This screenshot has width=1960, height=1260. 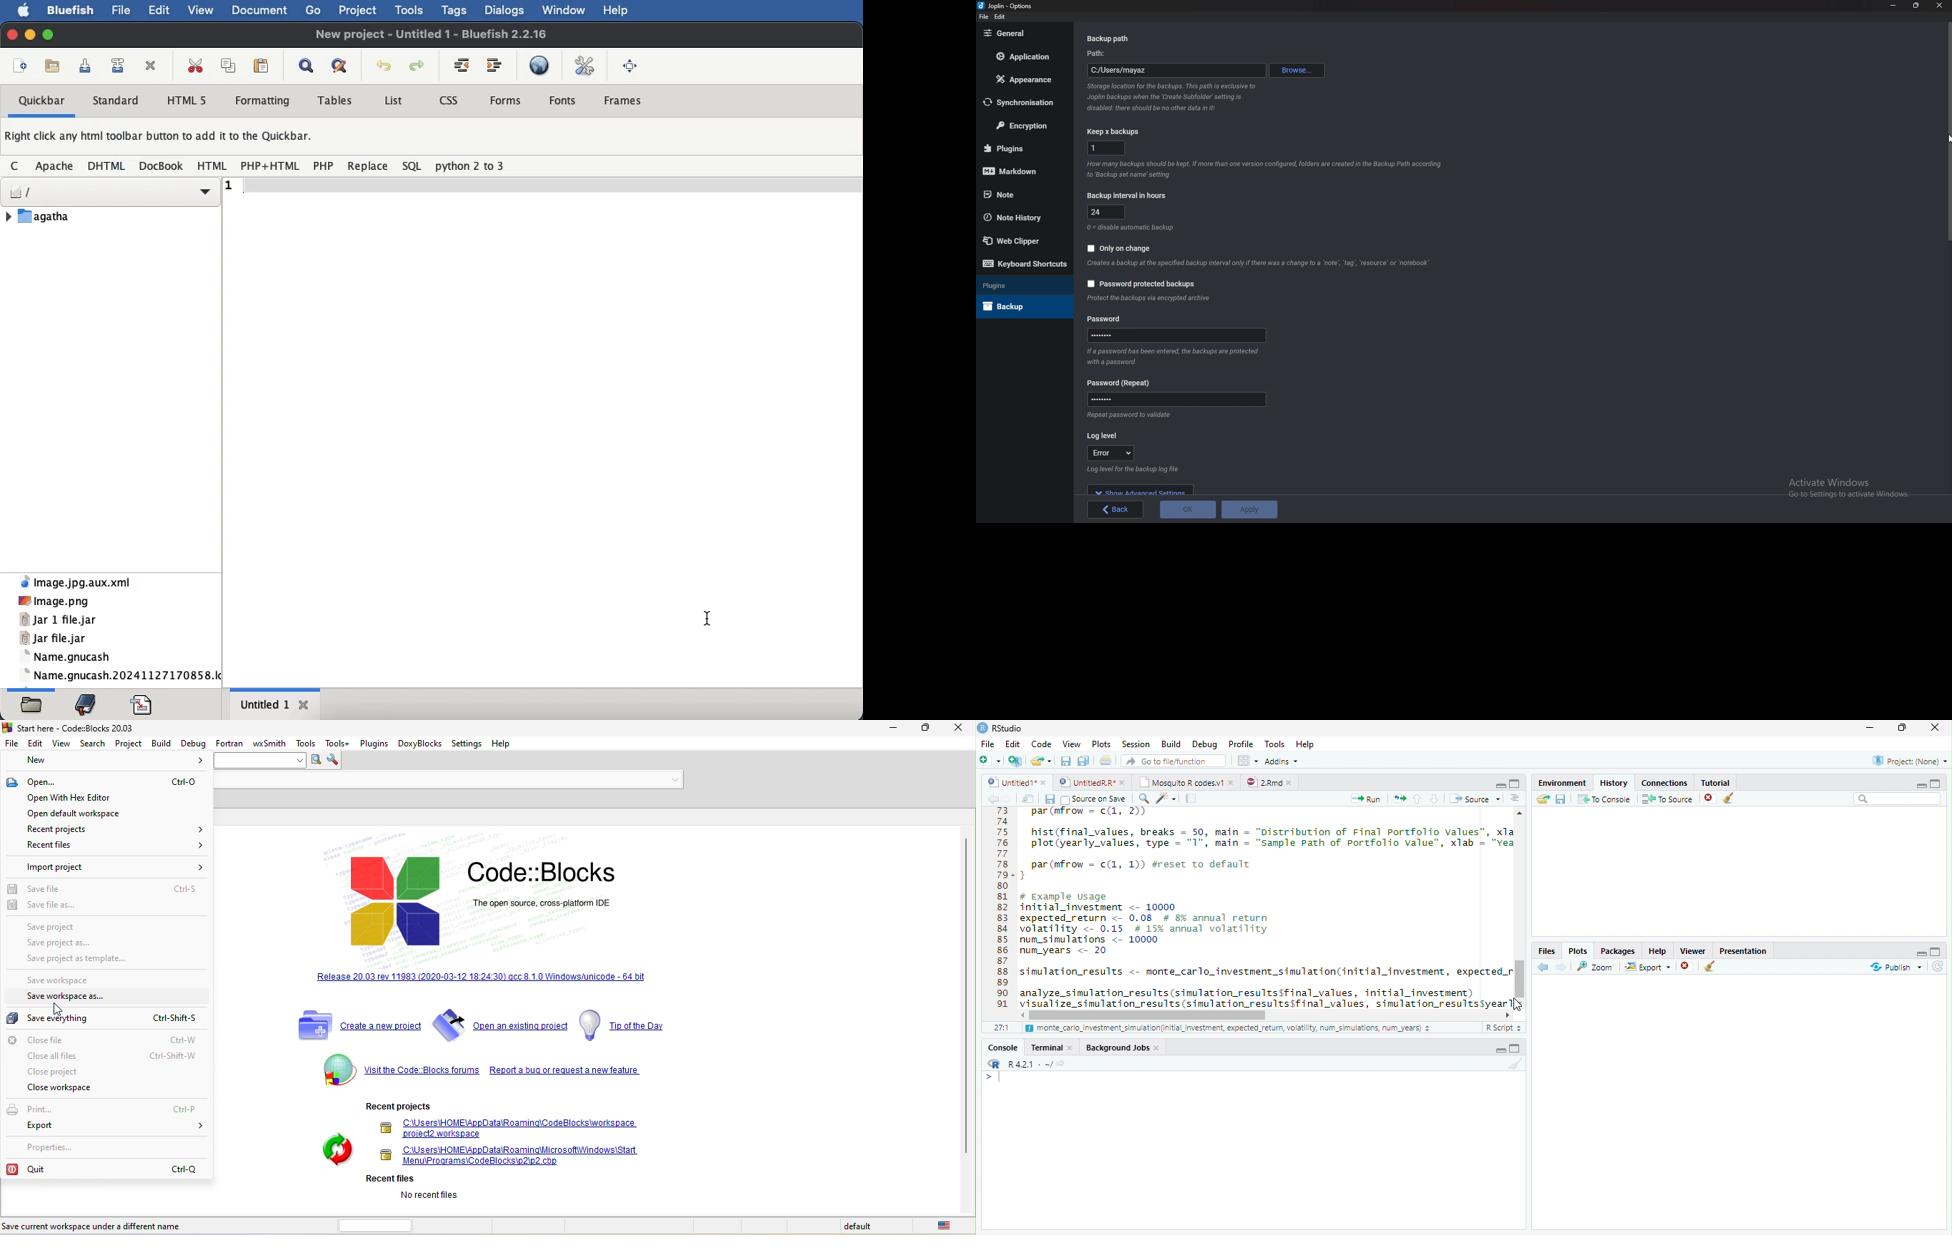 I want to click on publish, so click(x=1895, y=967).